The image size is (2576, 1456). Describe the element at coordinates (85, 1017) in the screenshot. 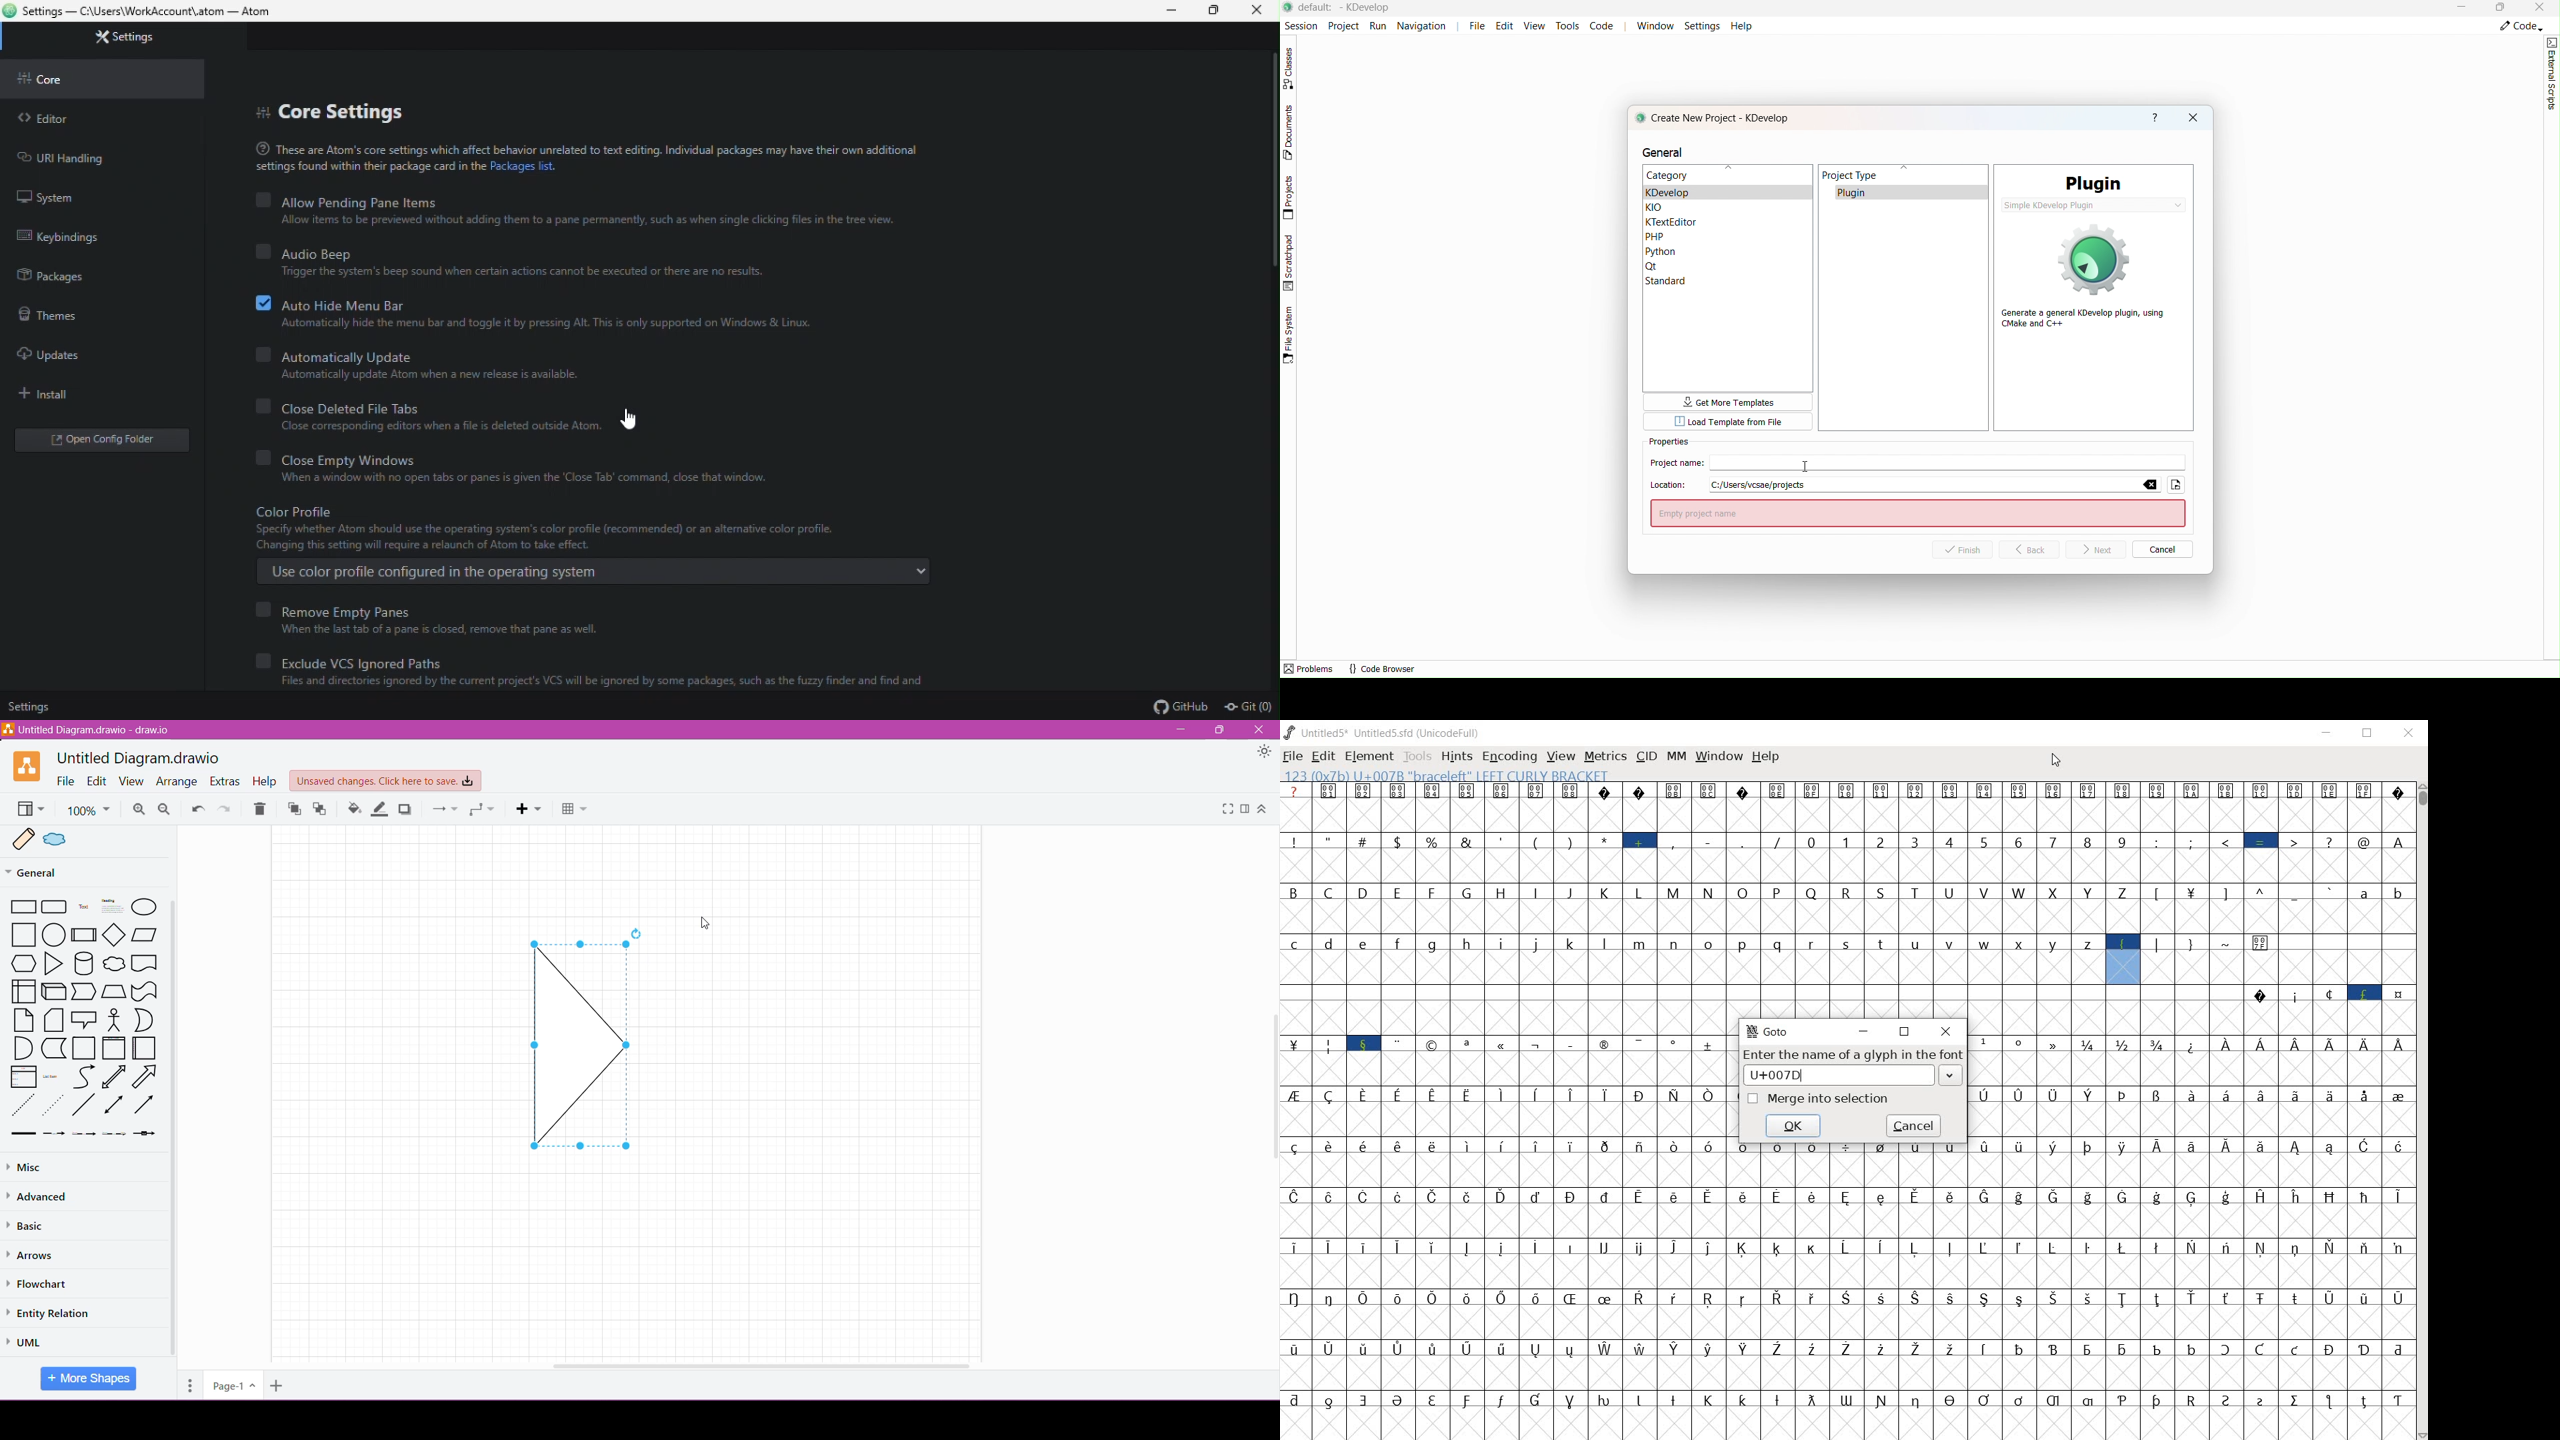

I see `Shapes` at that location.